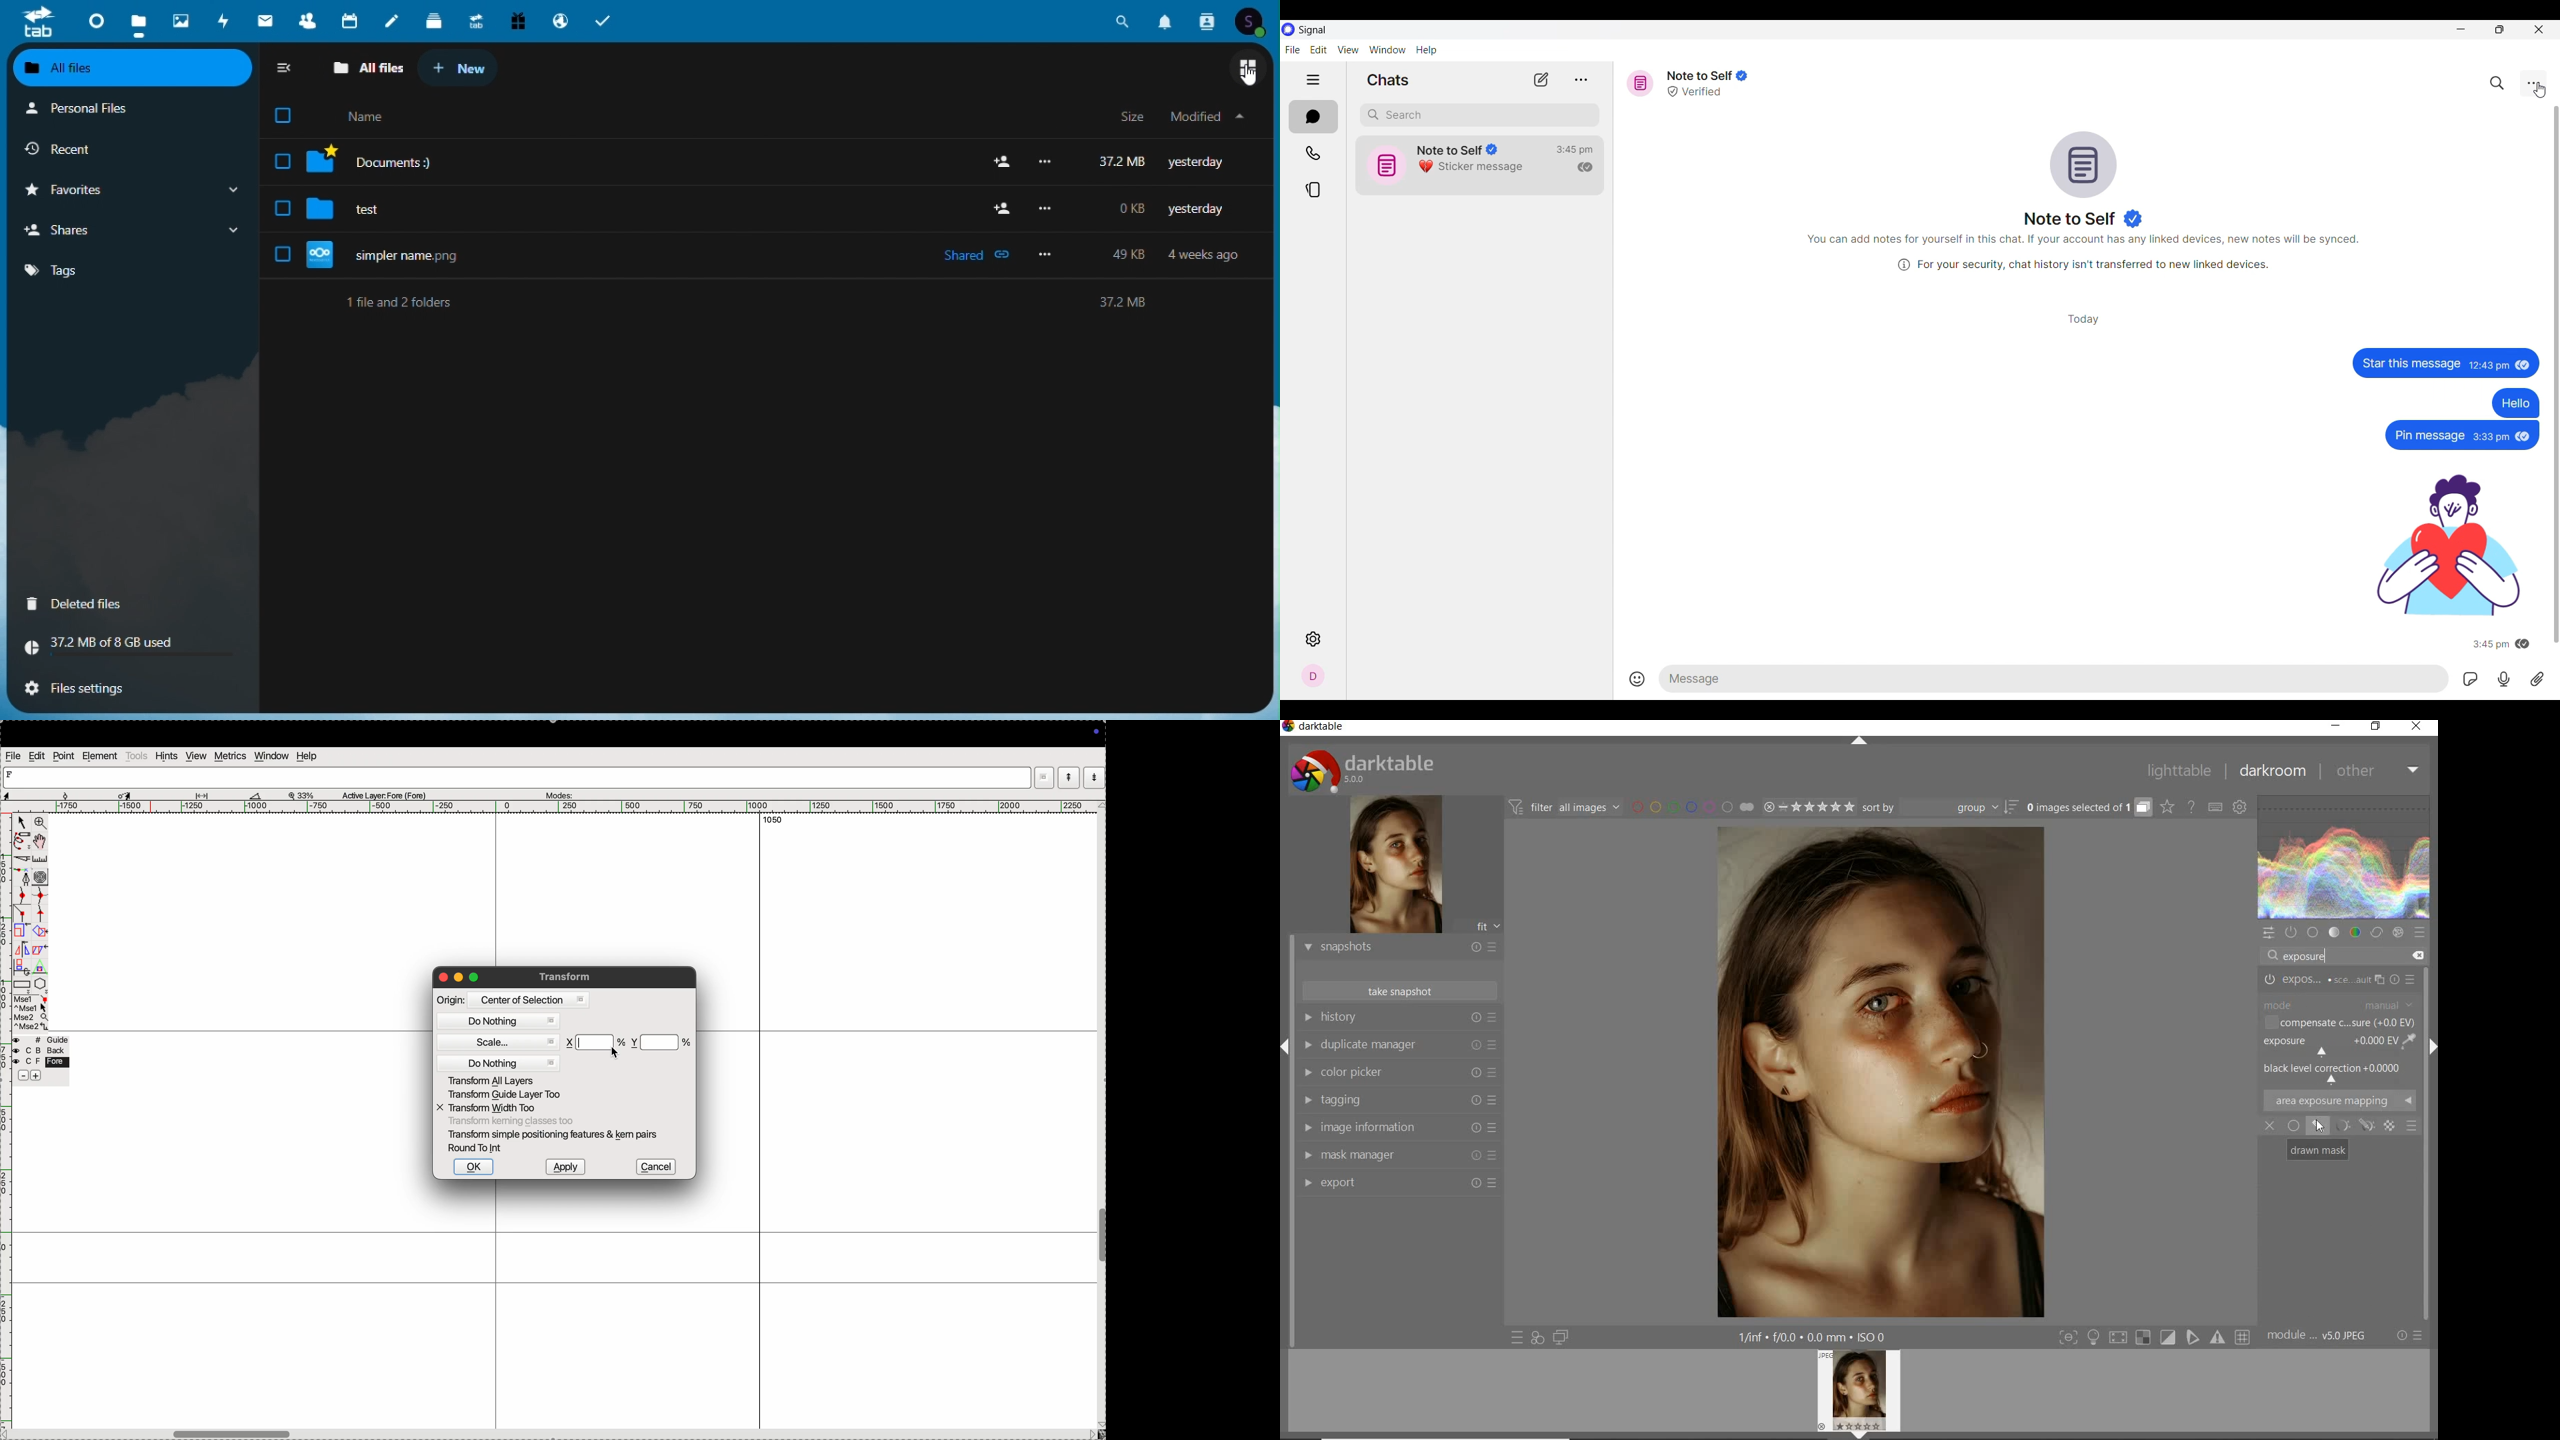 The image size is (2576, 1456). Describe the element at coordinates (2378, 931) in the screenshot. I see `correct` at that location.